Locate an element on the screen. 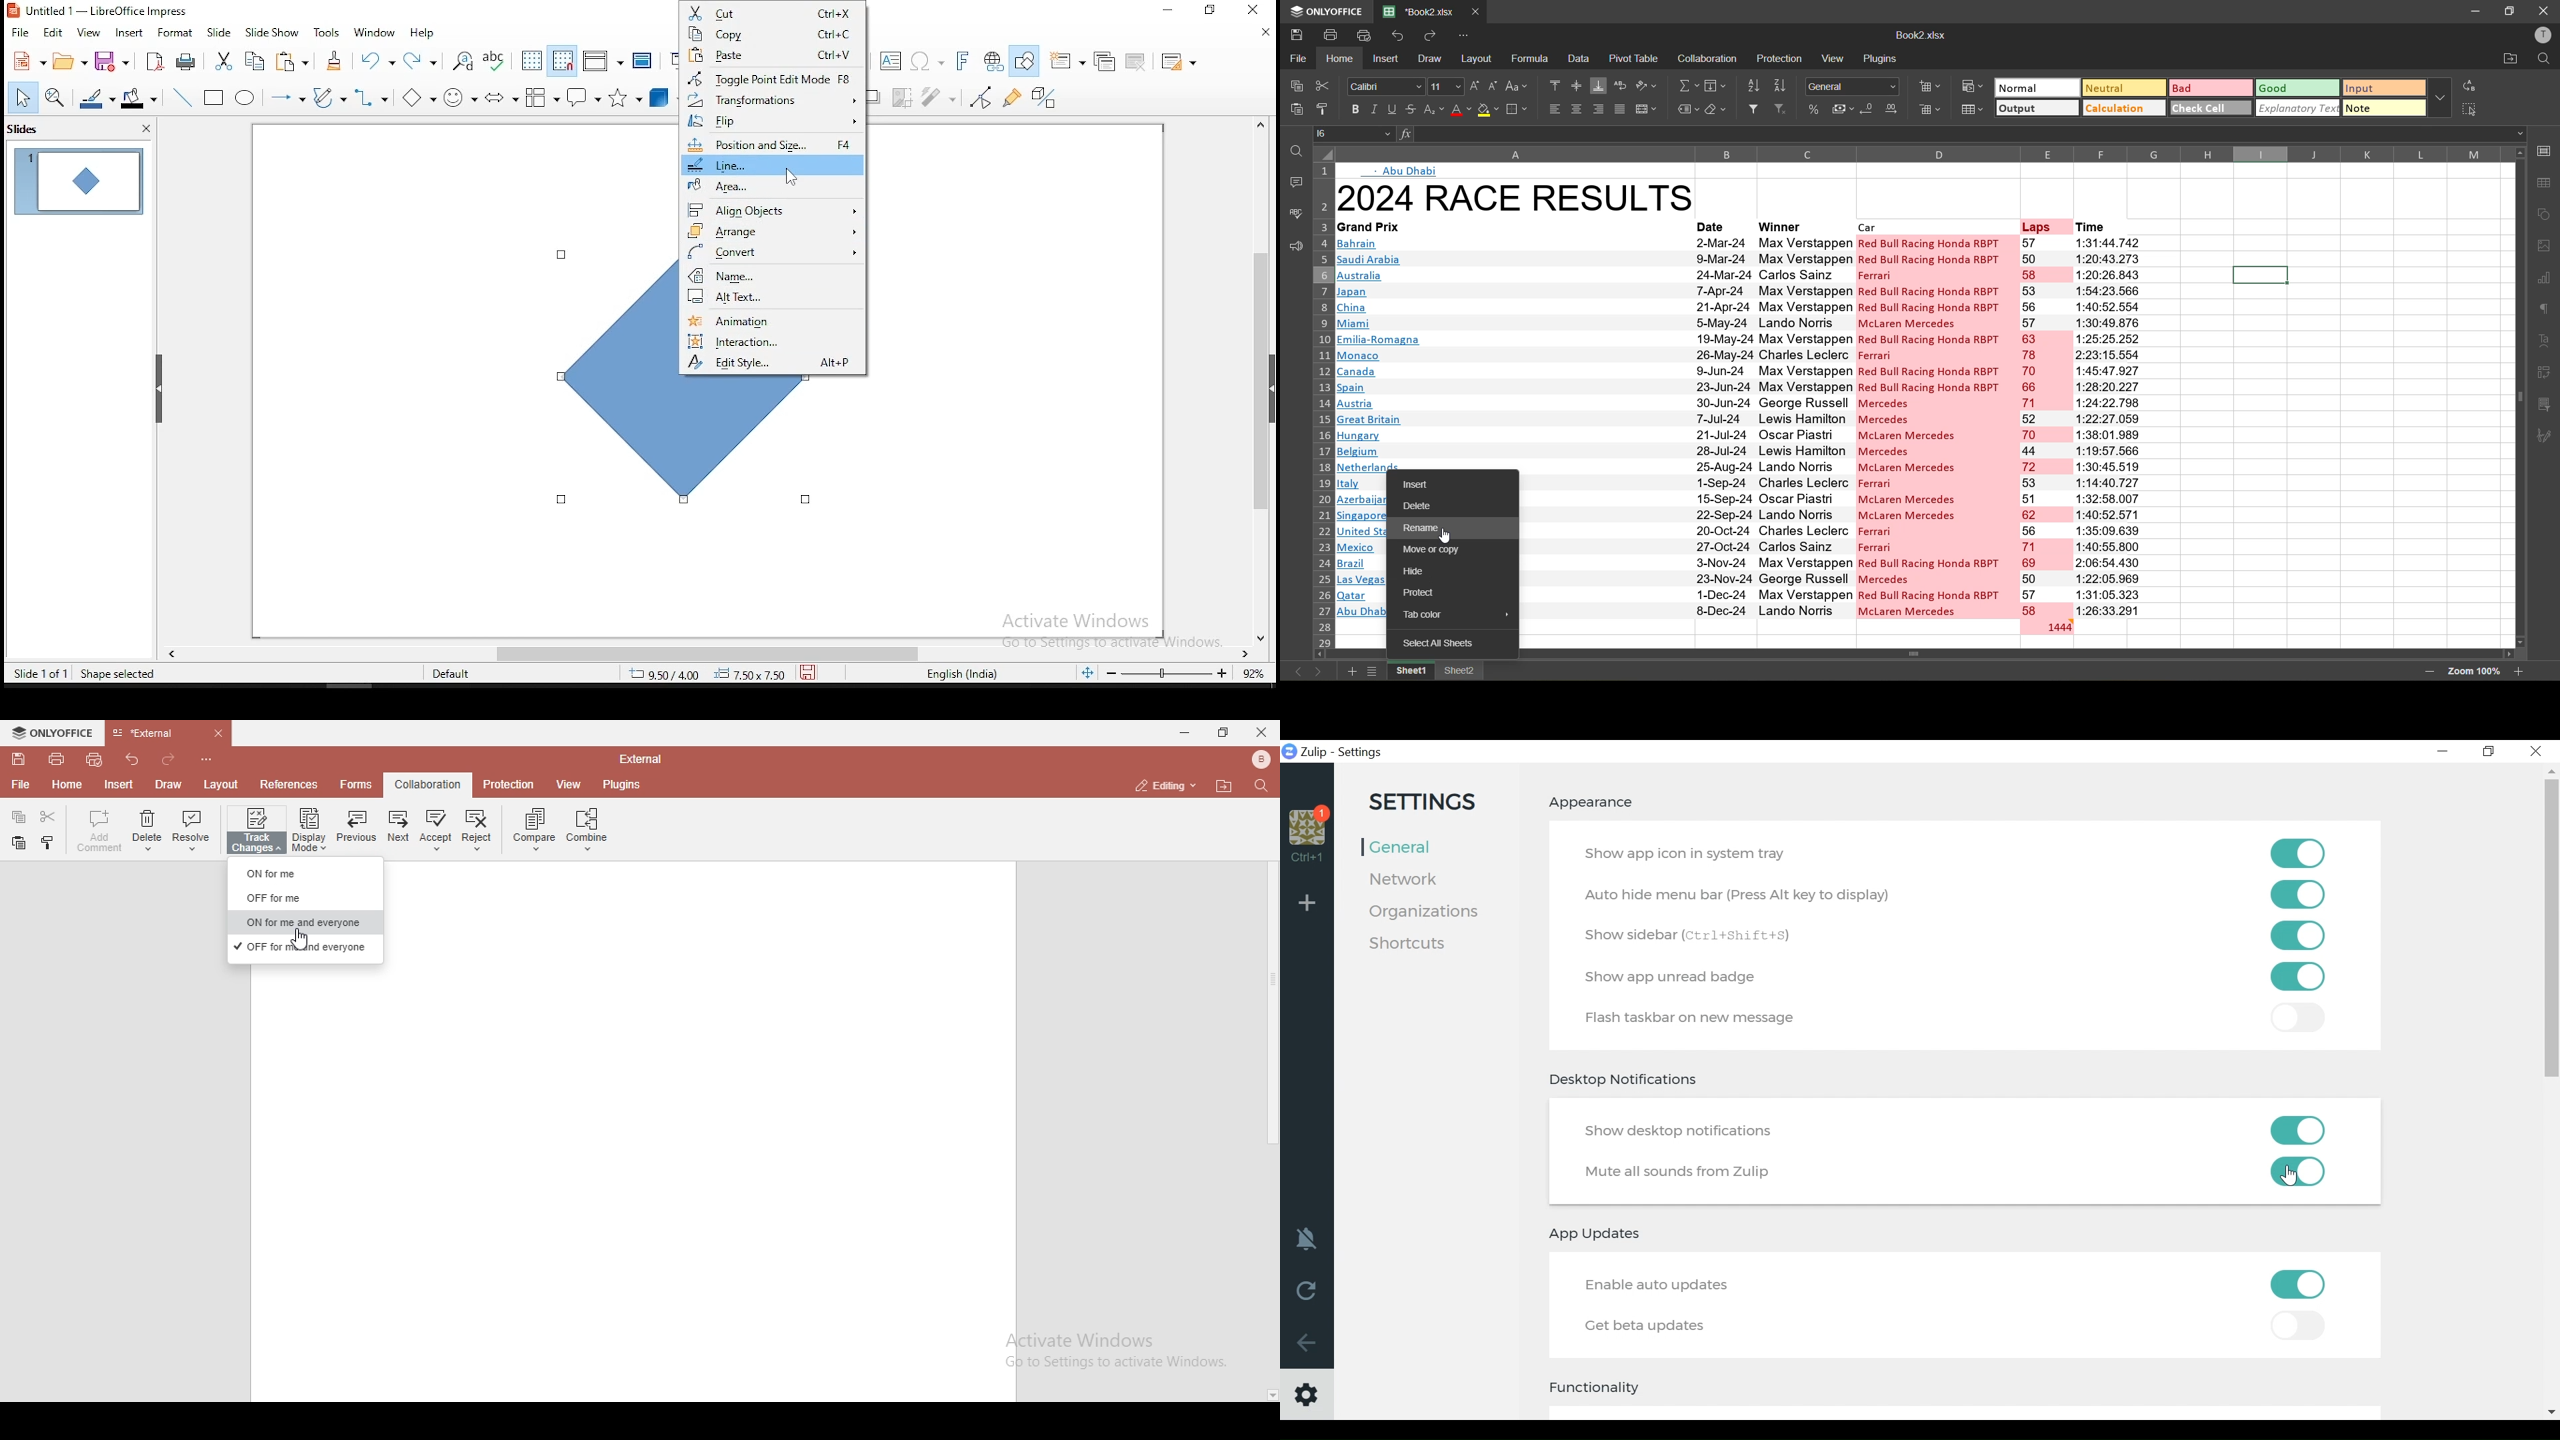 This screenshot has height=1456, width=2576. Toggle on /off Flash taskbar on a new message is located at coordinates (2297, 977).